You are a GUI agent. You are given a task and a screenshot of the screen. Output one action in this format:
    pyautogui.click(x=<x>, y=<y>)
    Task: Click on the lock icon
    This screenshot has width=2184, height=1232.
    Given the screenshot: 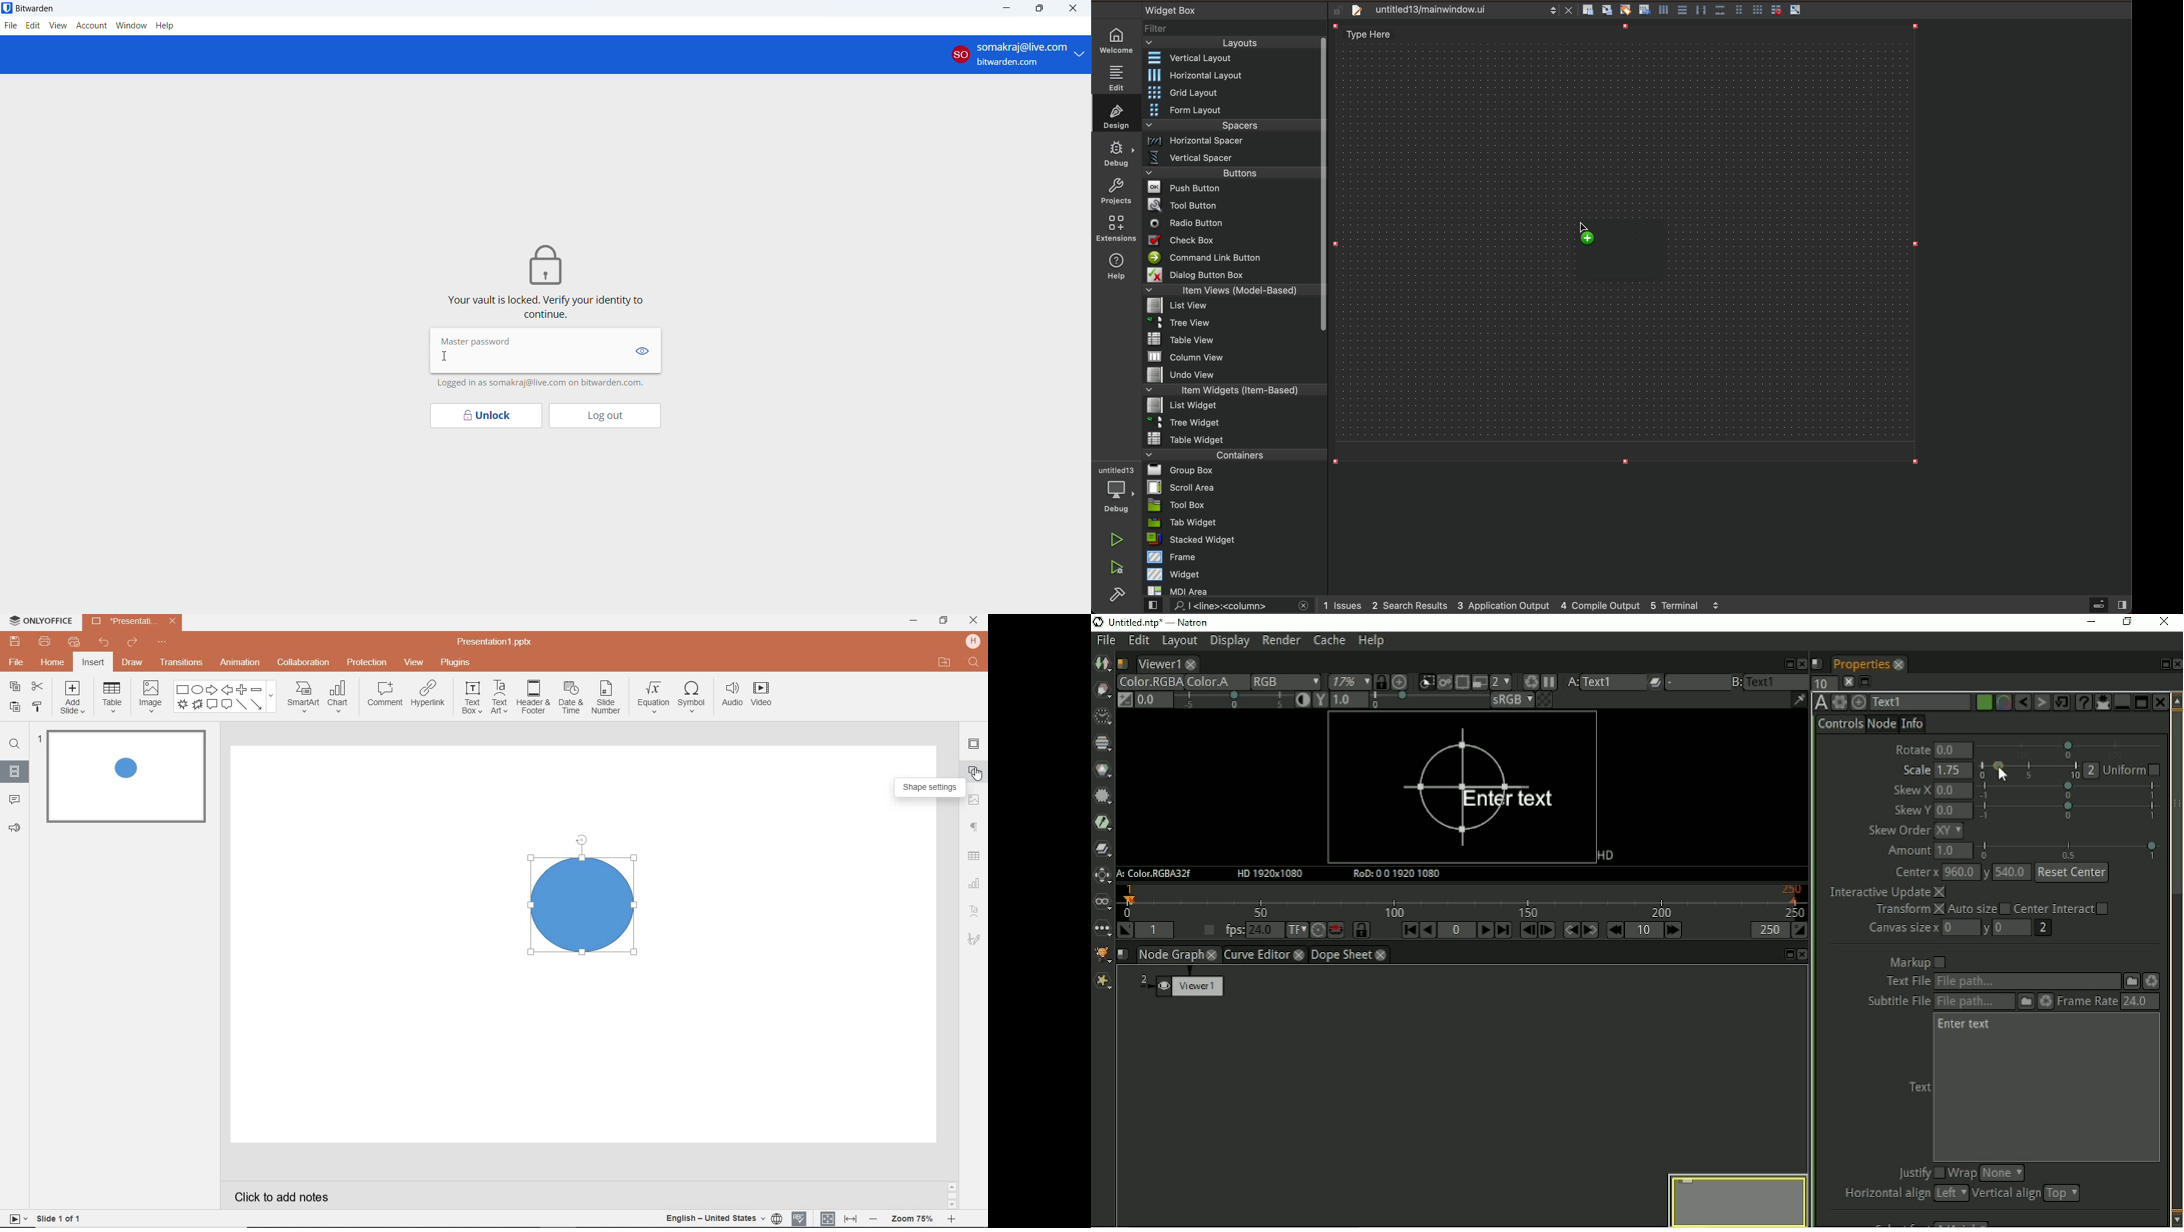 What is the action you would take?
    pyautogui.click(x=549, y=260)
    